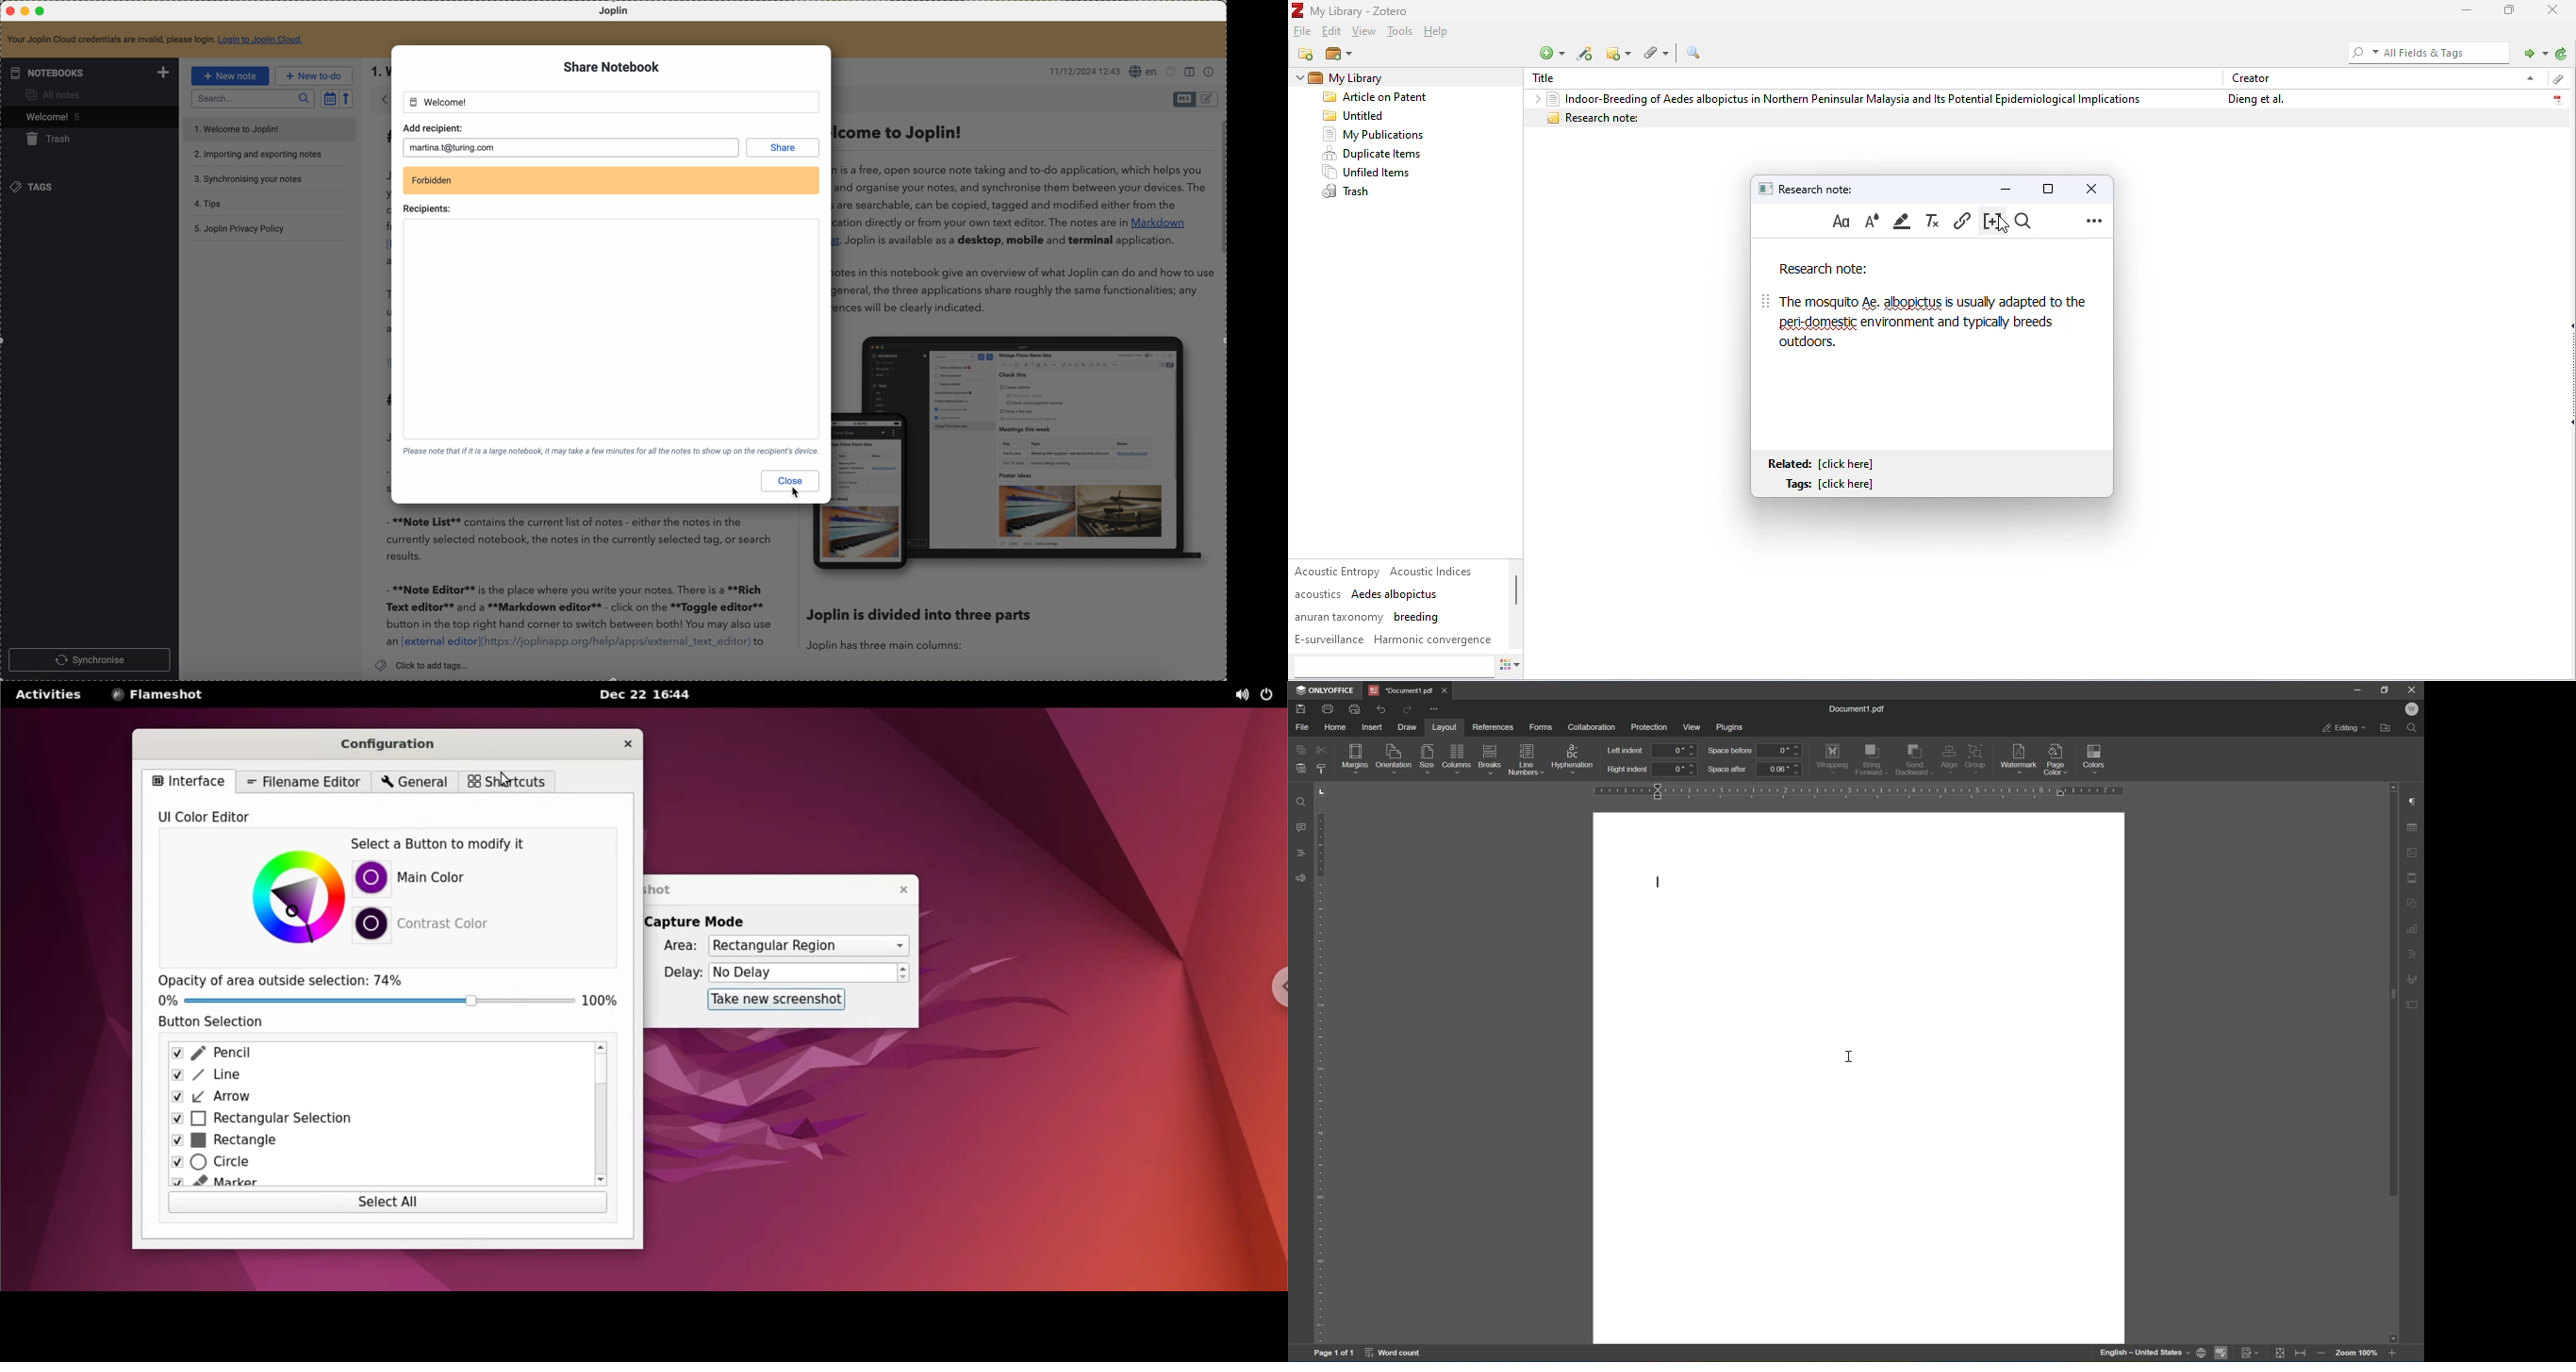 This screenshot has height=1372, width=2576. What do you see at coordinates (330, 99) in the screenshot?
I see `toggle sort order field` at bounding box center [330, 99].